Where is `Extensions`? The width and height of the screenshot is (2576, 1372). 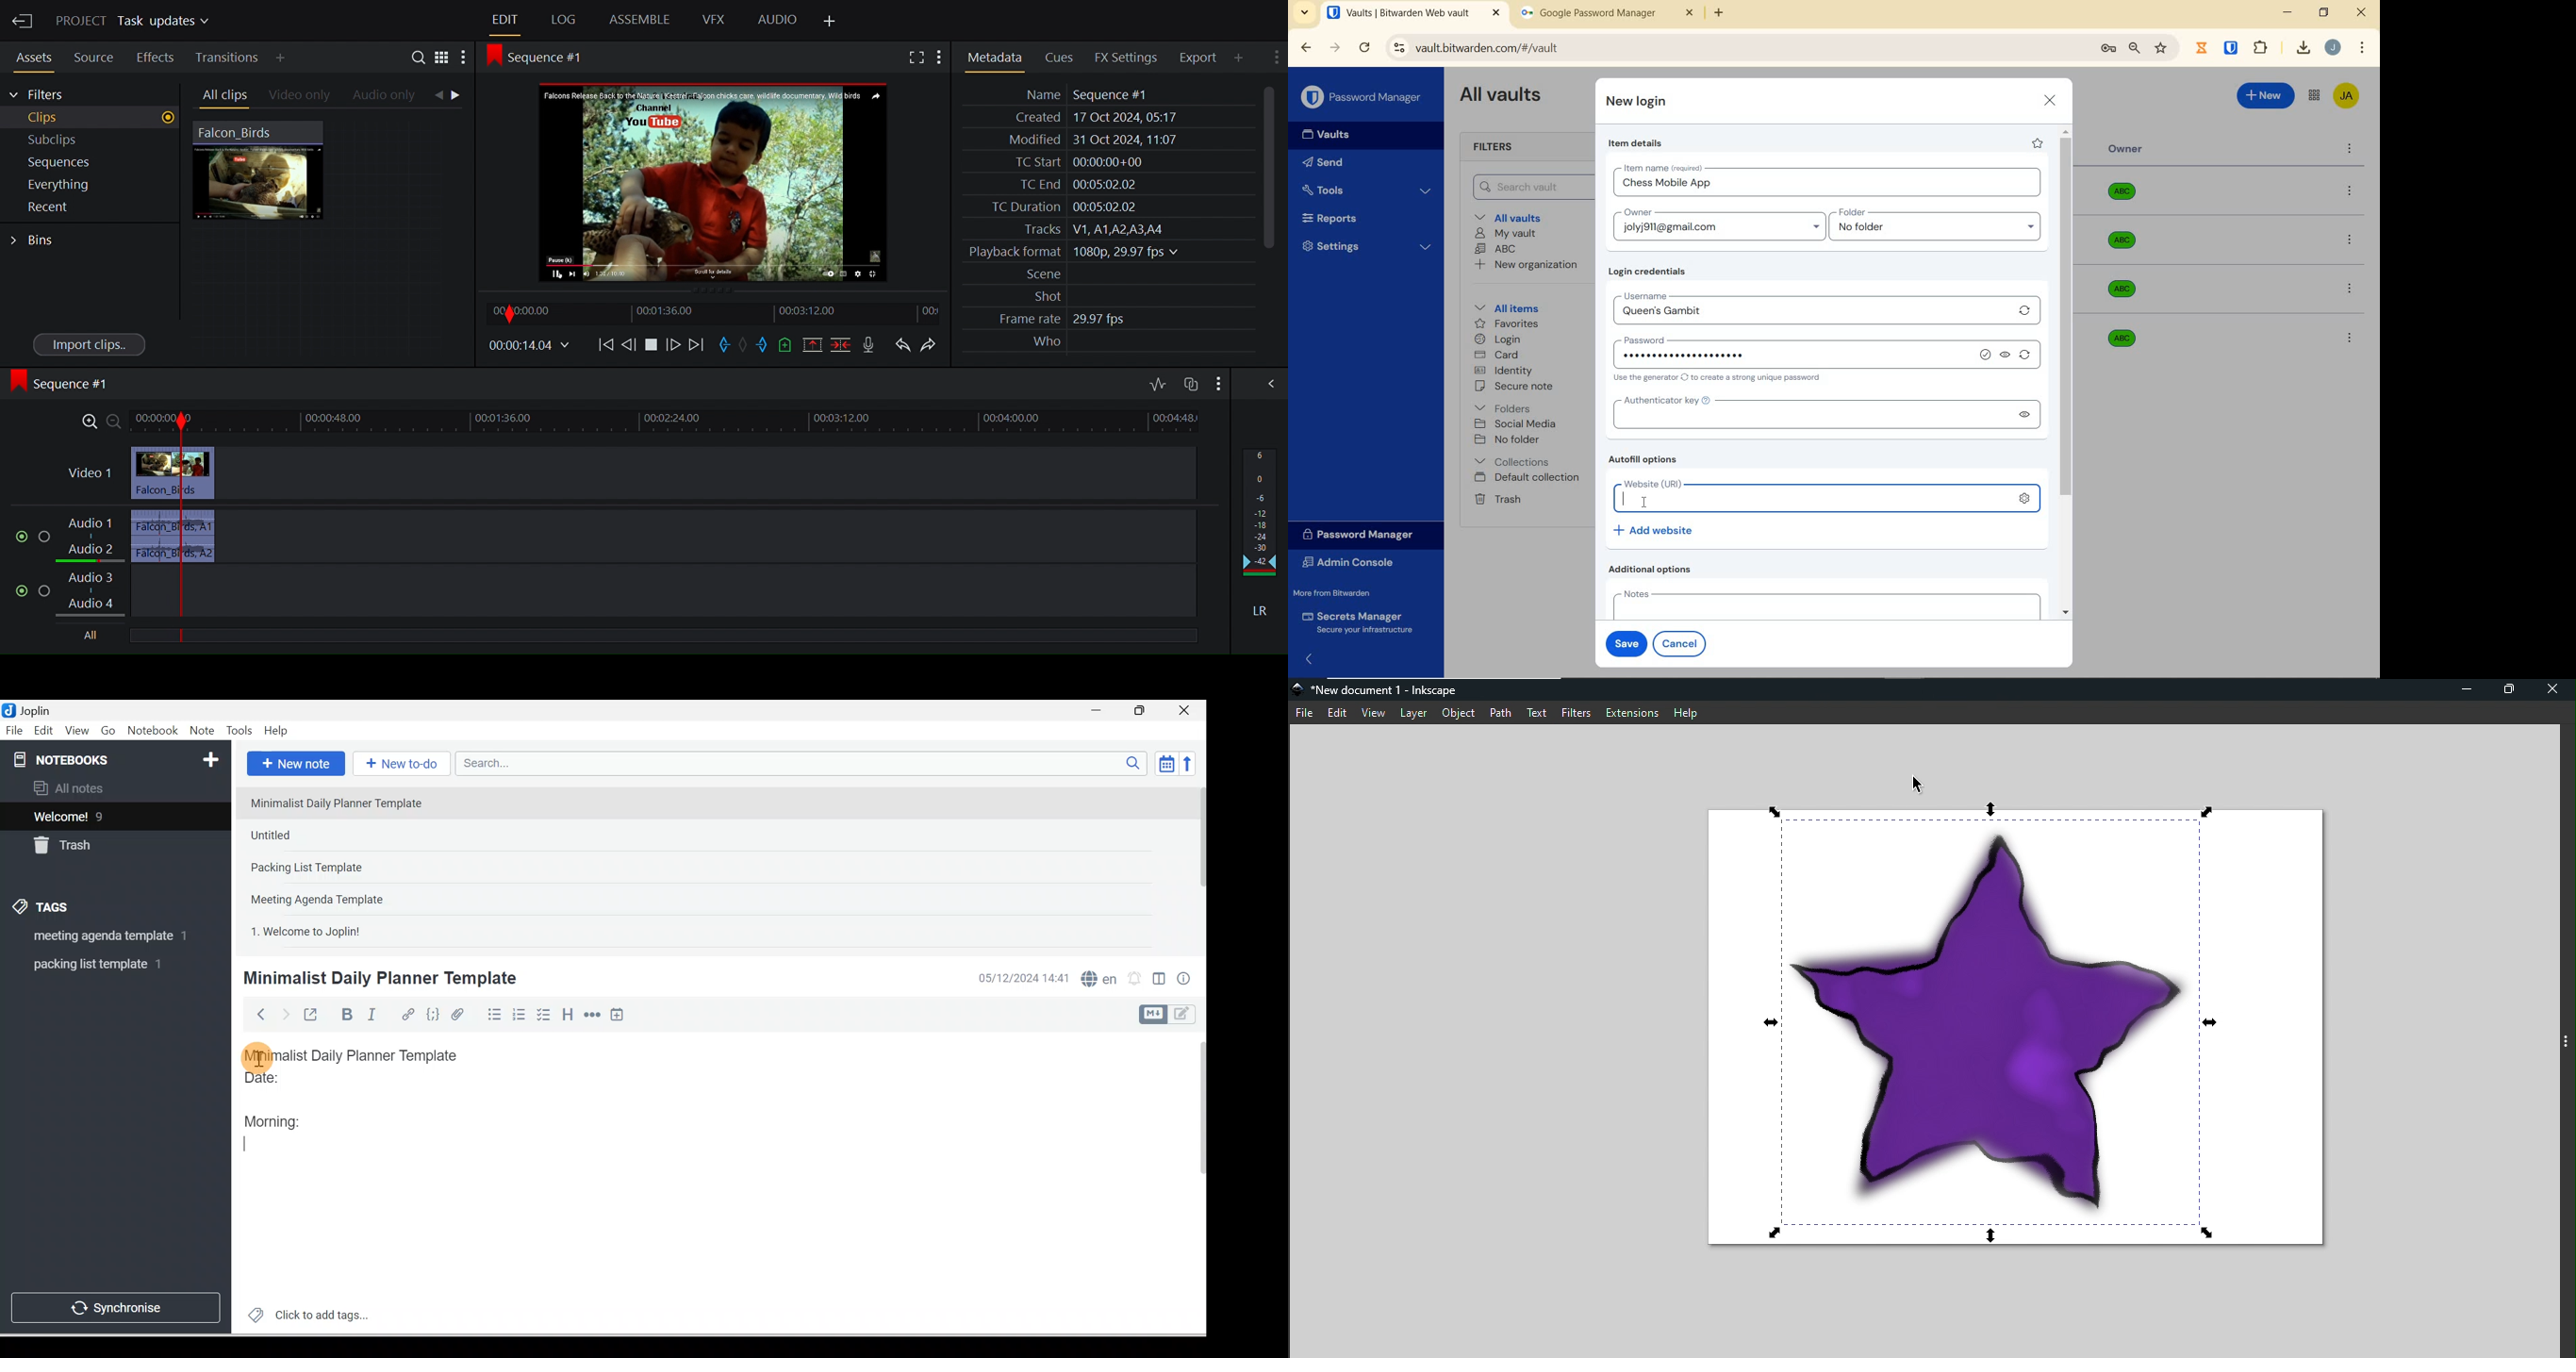
Extensions is located at coordinates (1630, 711).